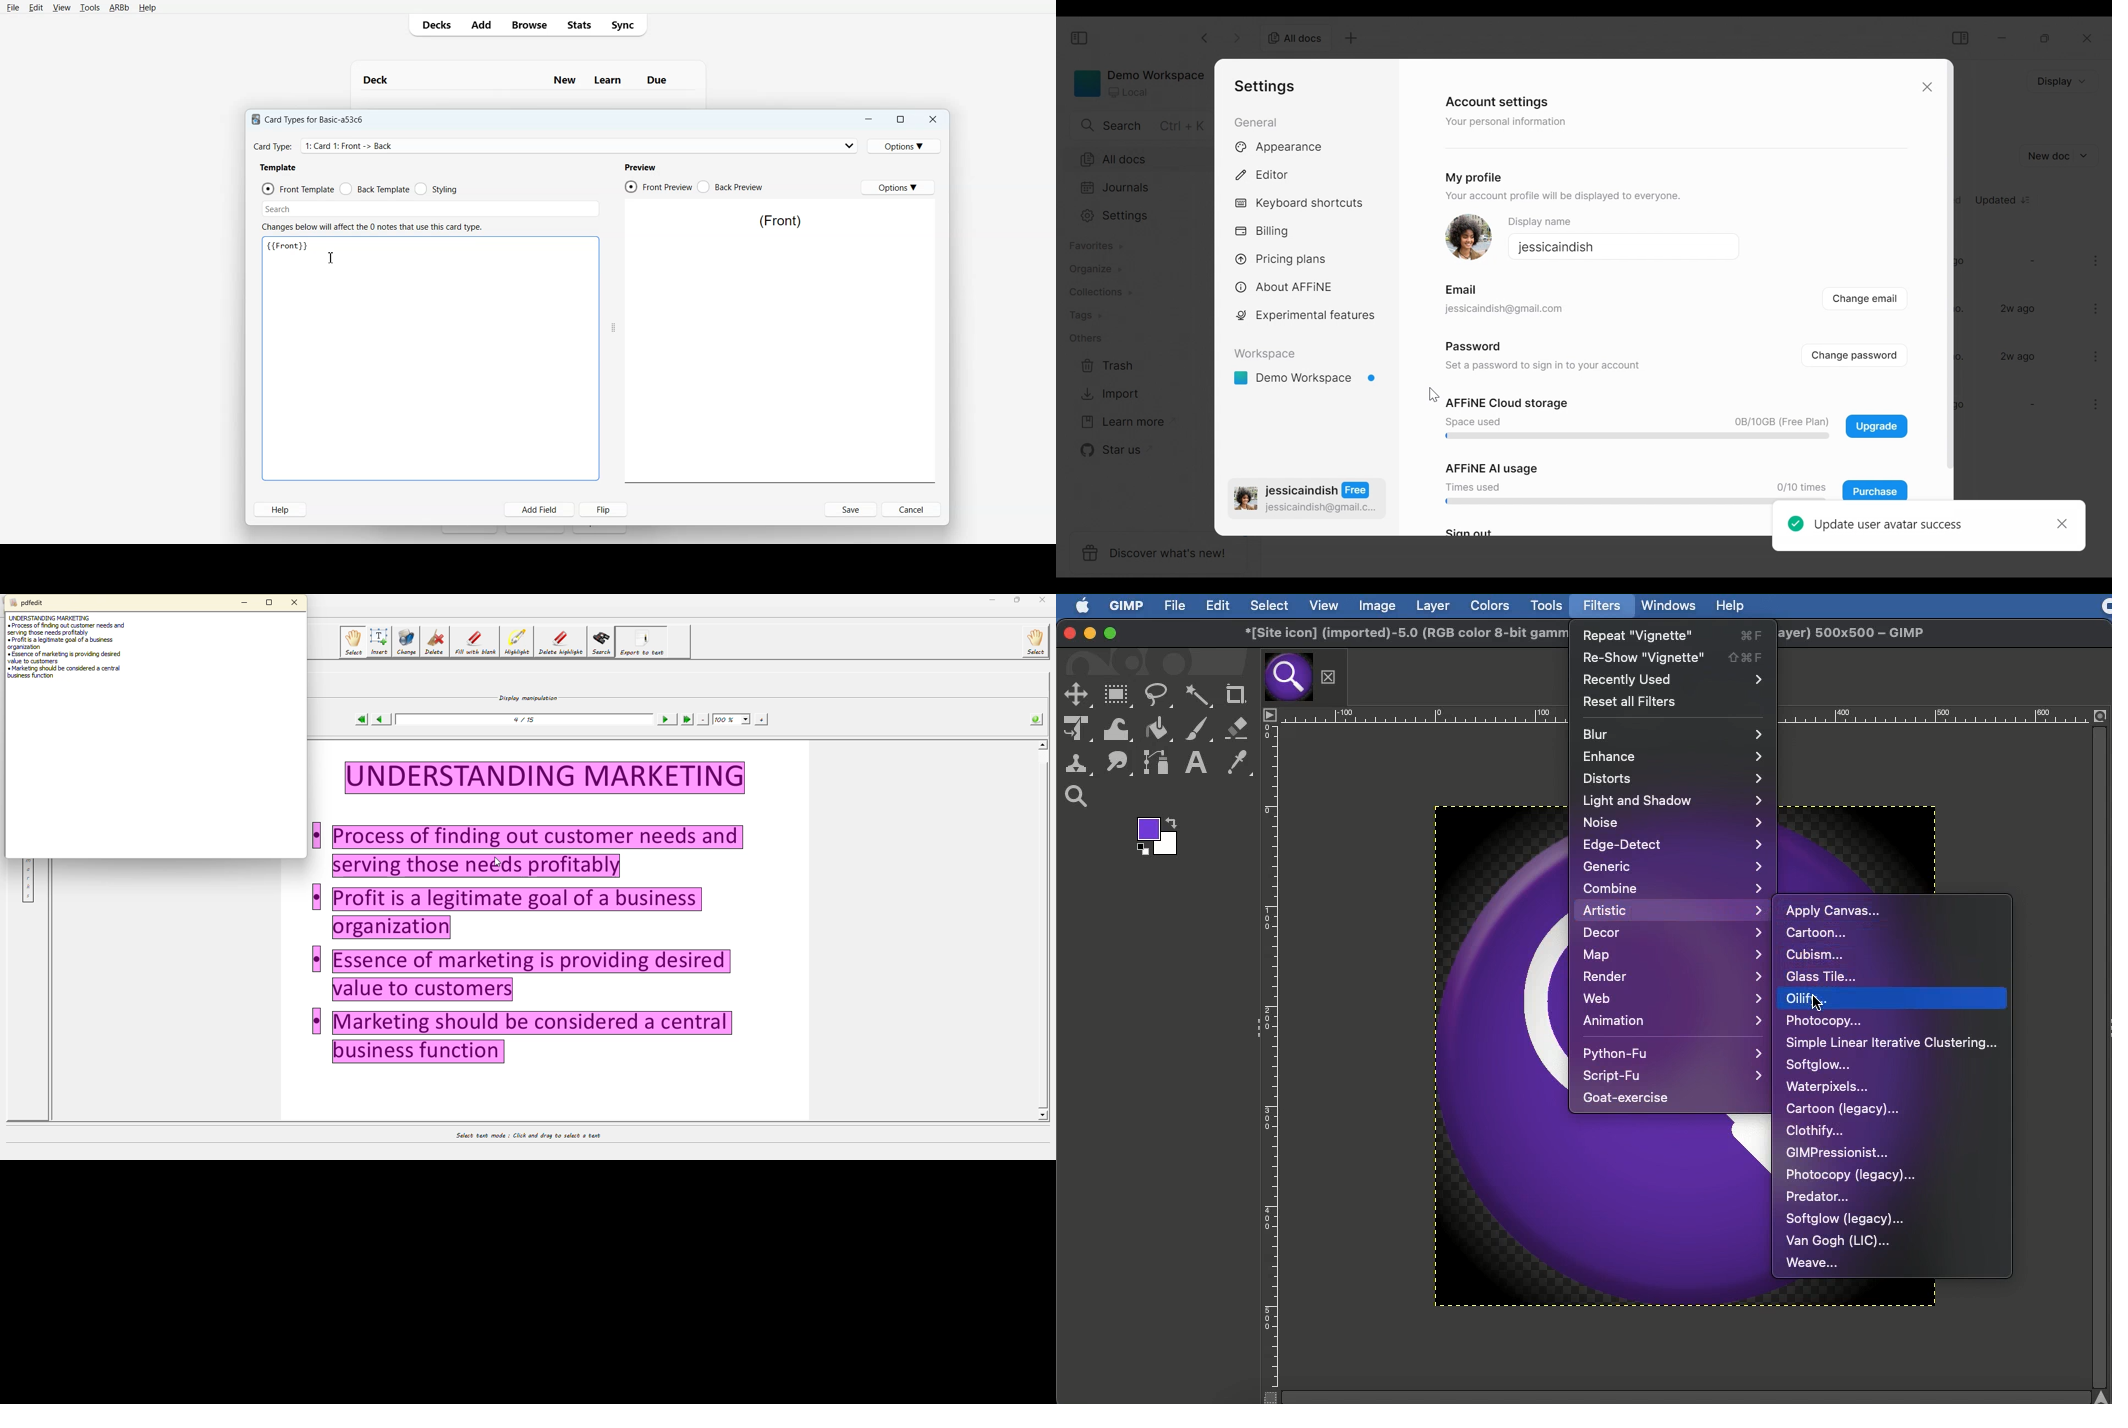  I want to click on Front Preview, so click(658, 187).